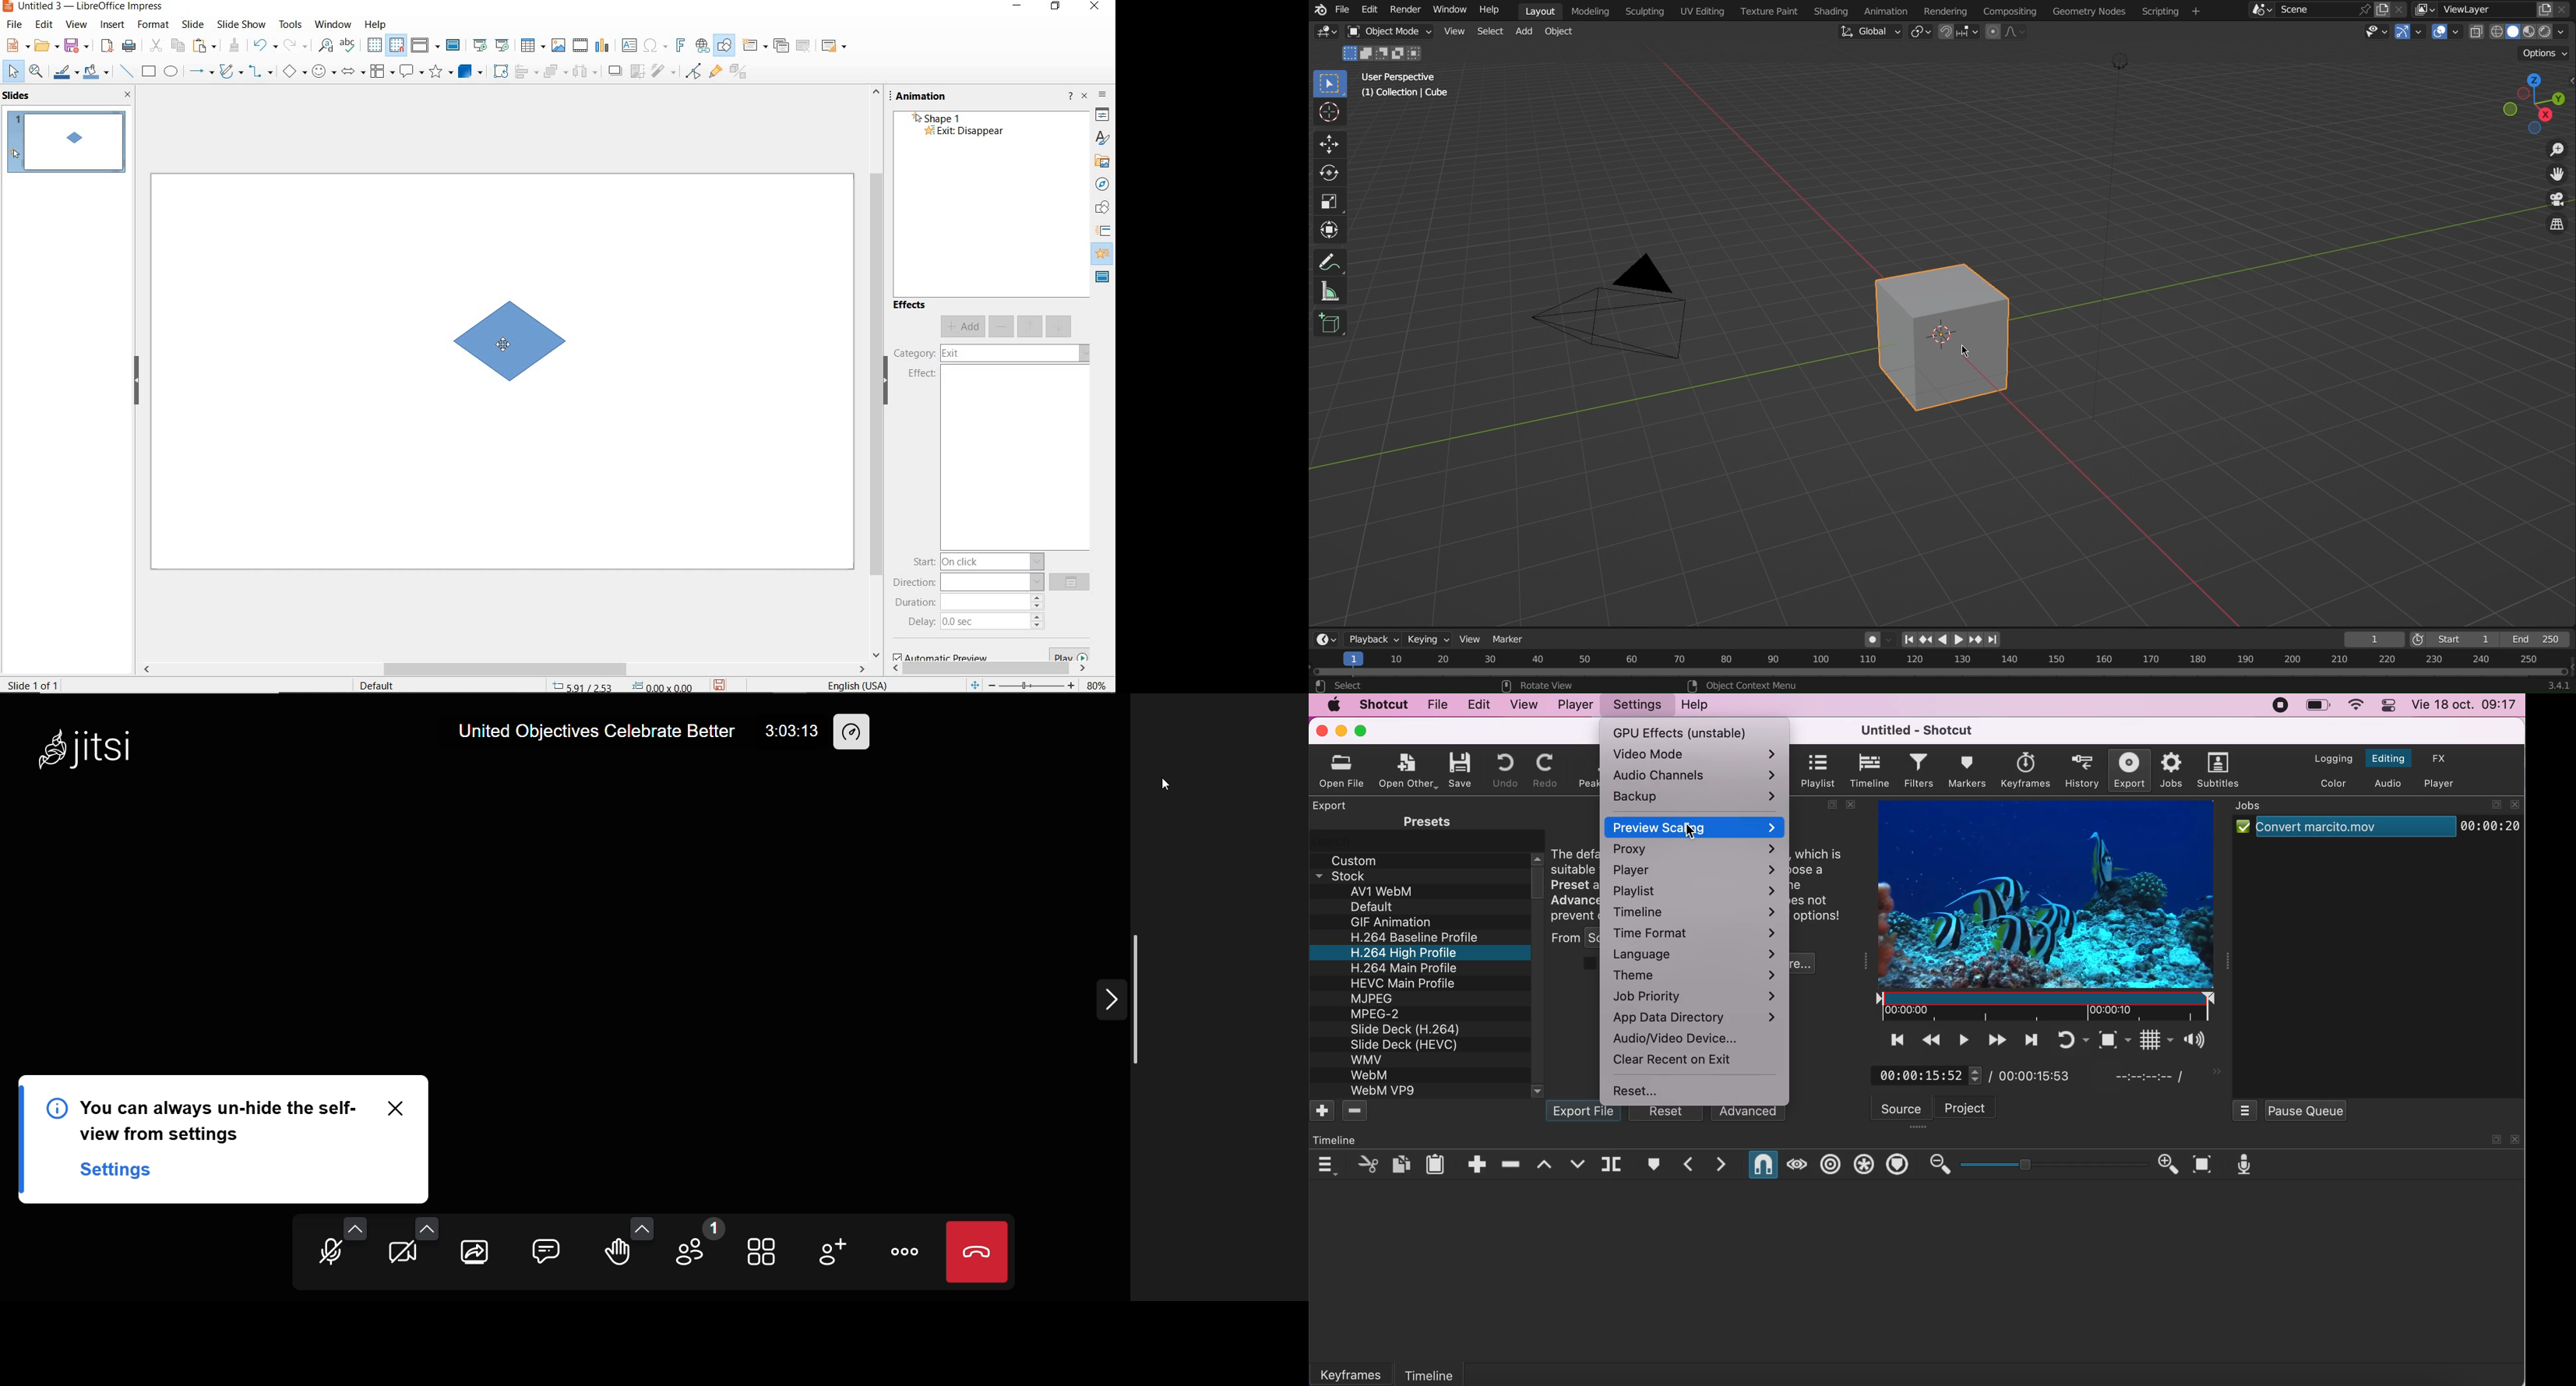  What do you see at coordinates (592, 731) in the screenshot?
I see `United Objectives Celebrate Better` at bounding box center [592, 731].